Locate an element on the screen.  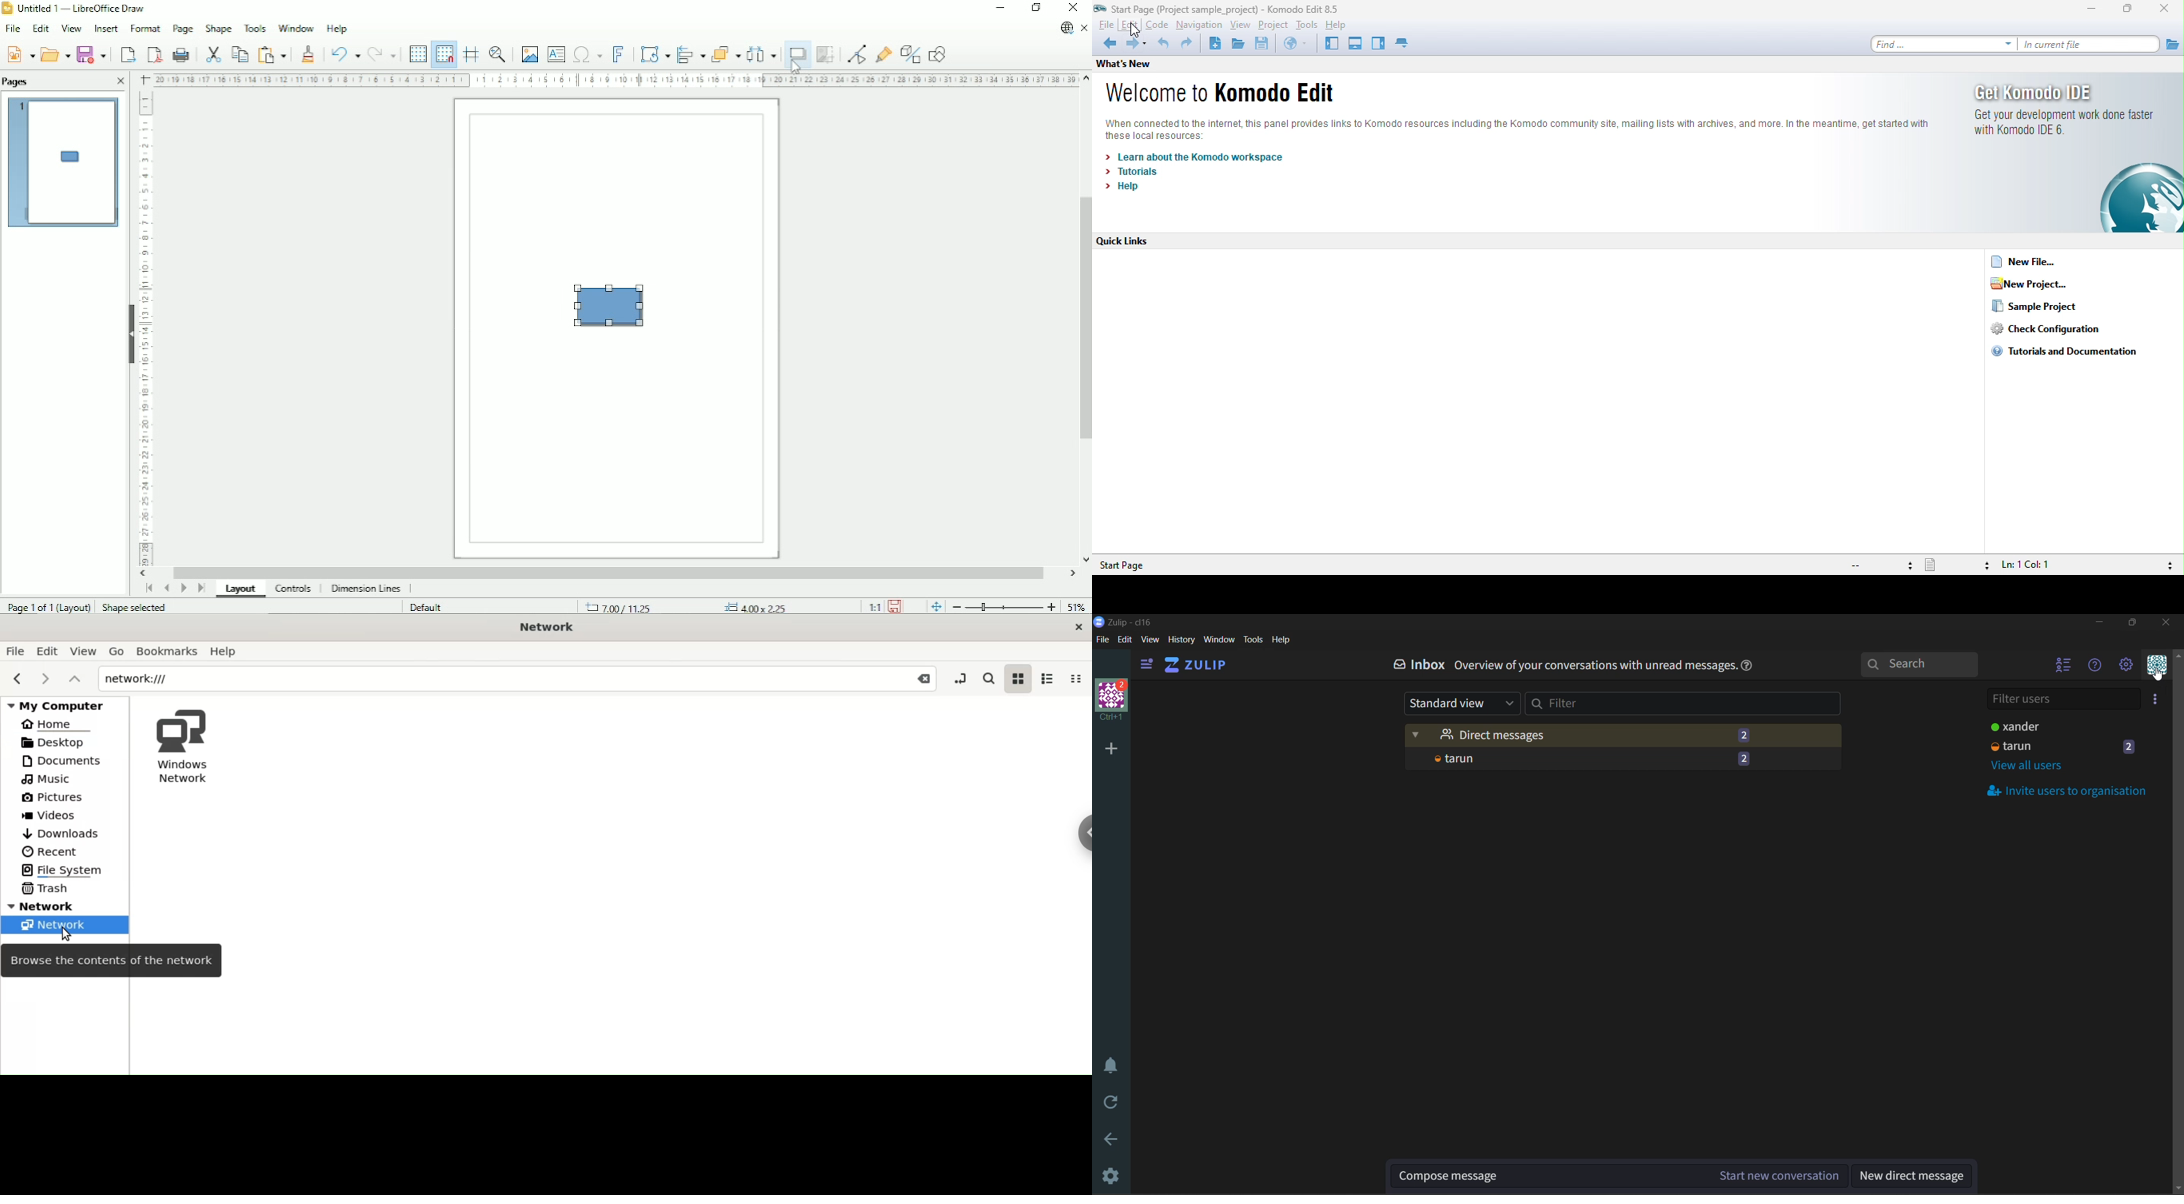
browse is located at coordinates (1296, 46).